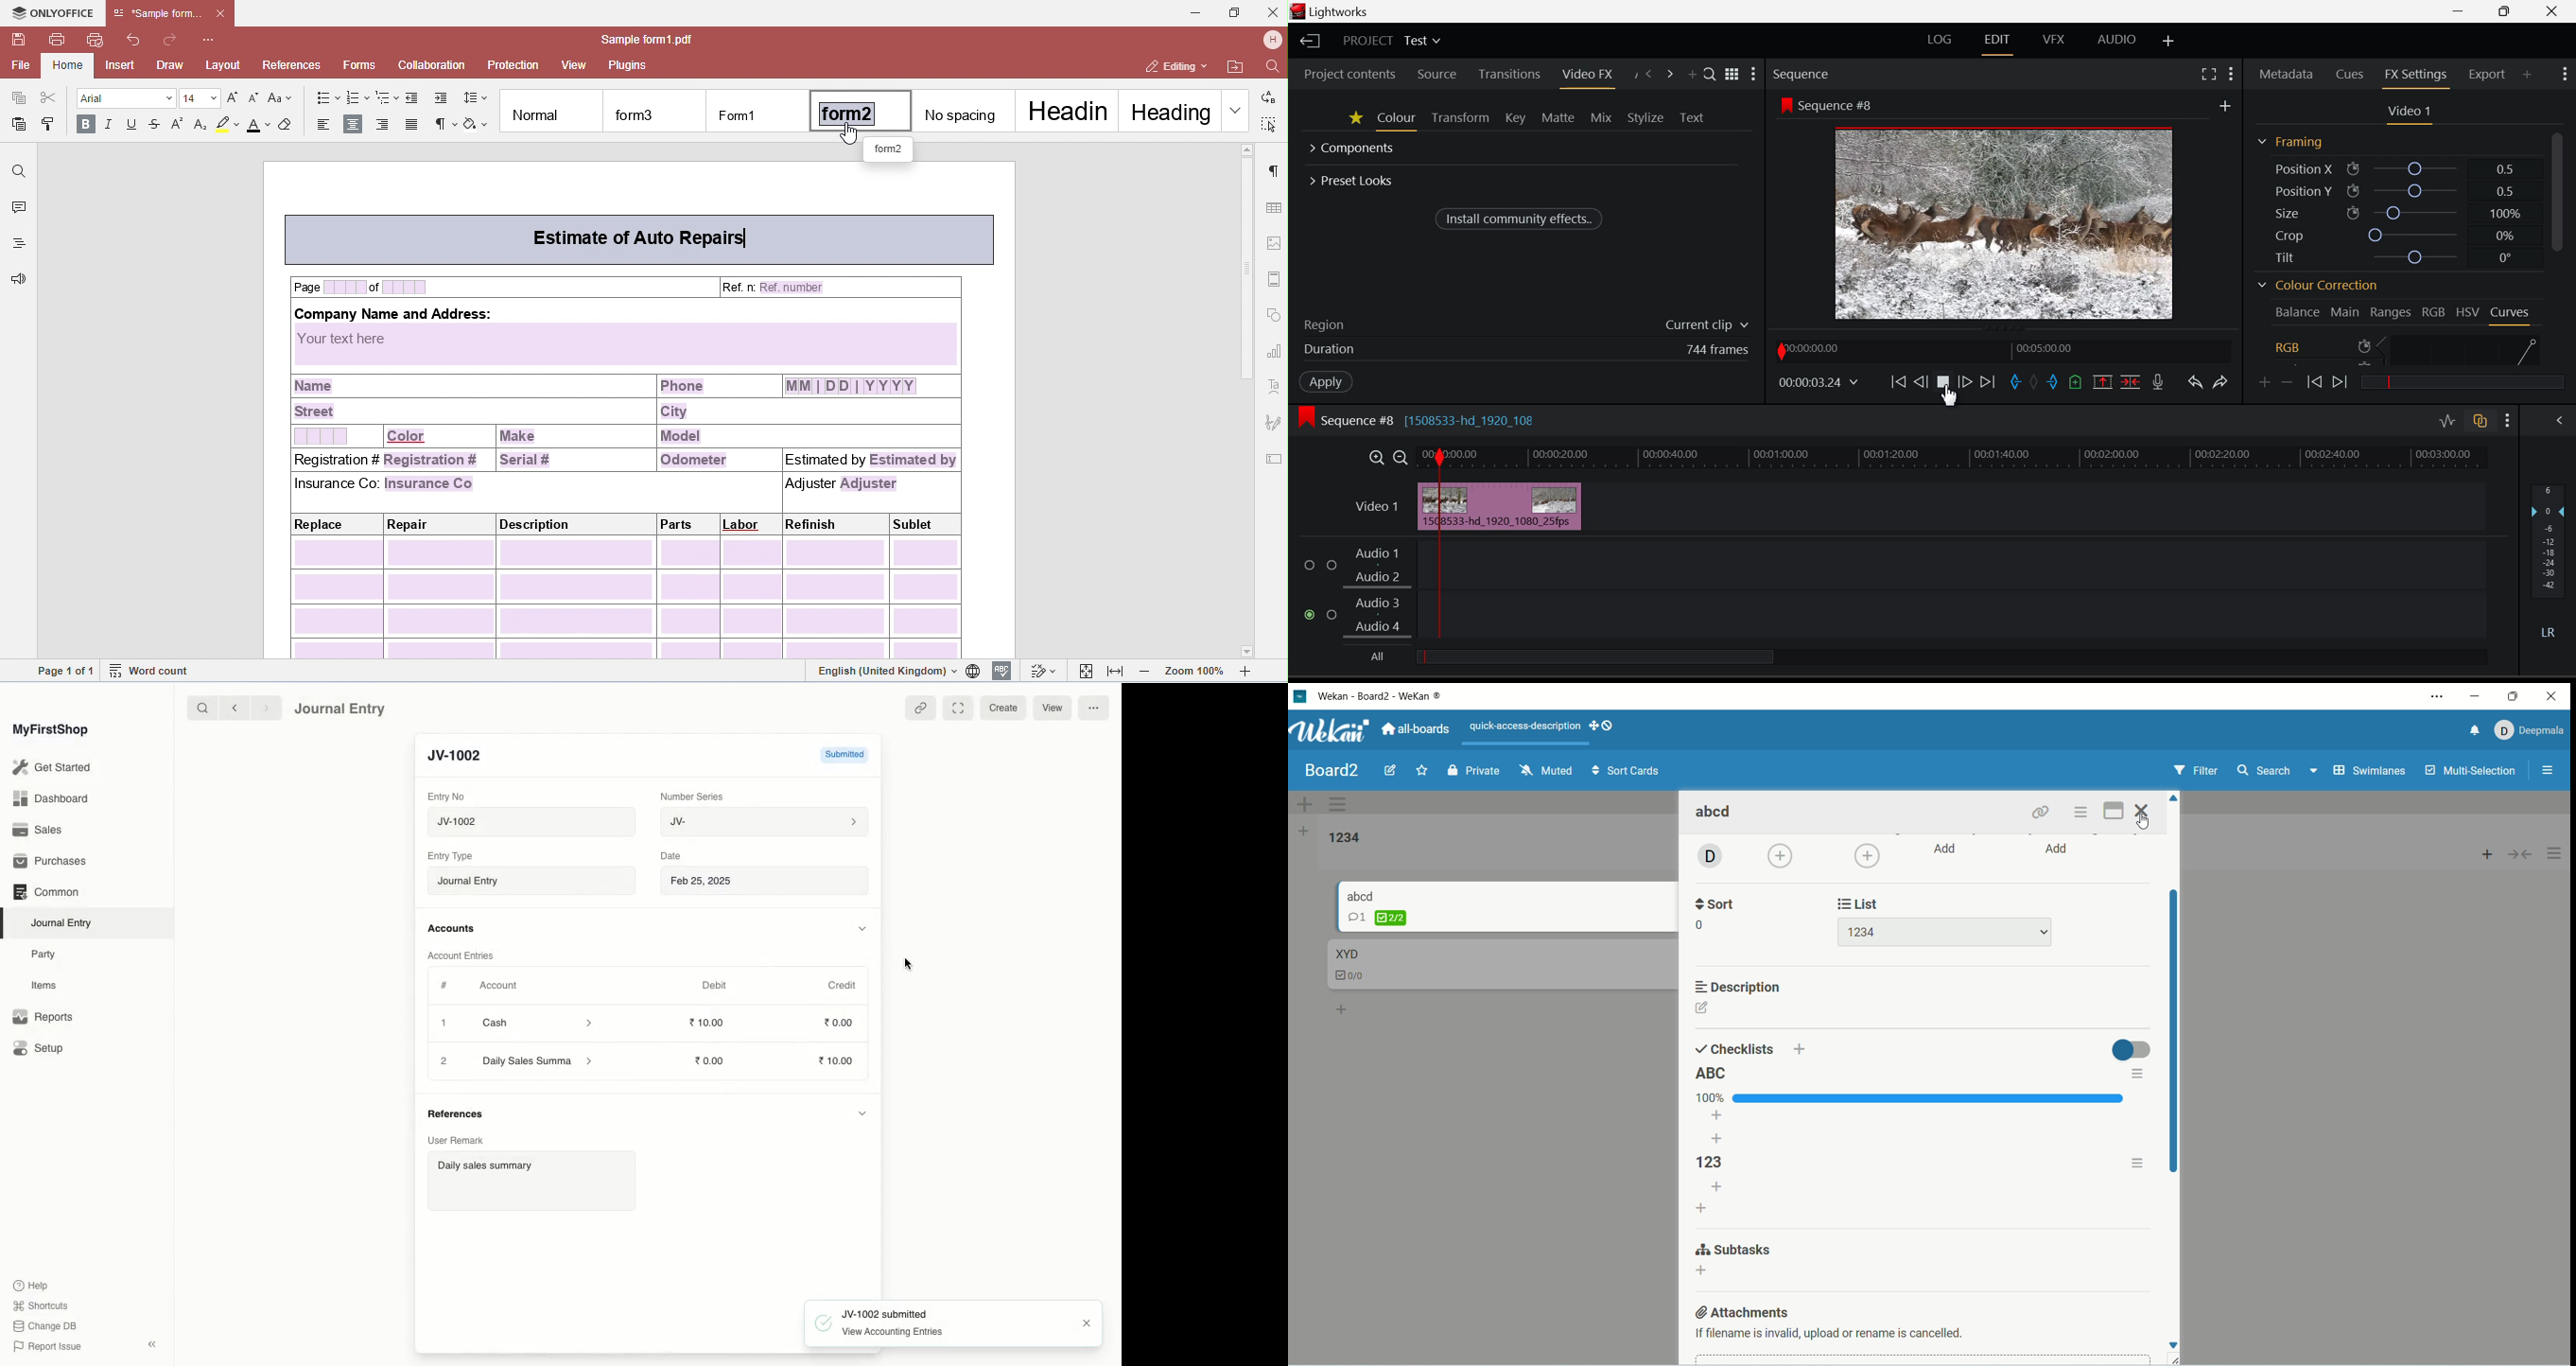 This screenshot has height=1372, width=2576. I want to click on 10.00, so click(714, 1060).